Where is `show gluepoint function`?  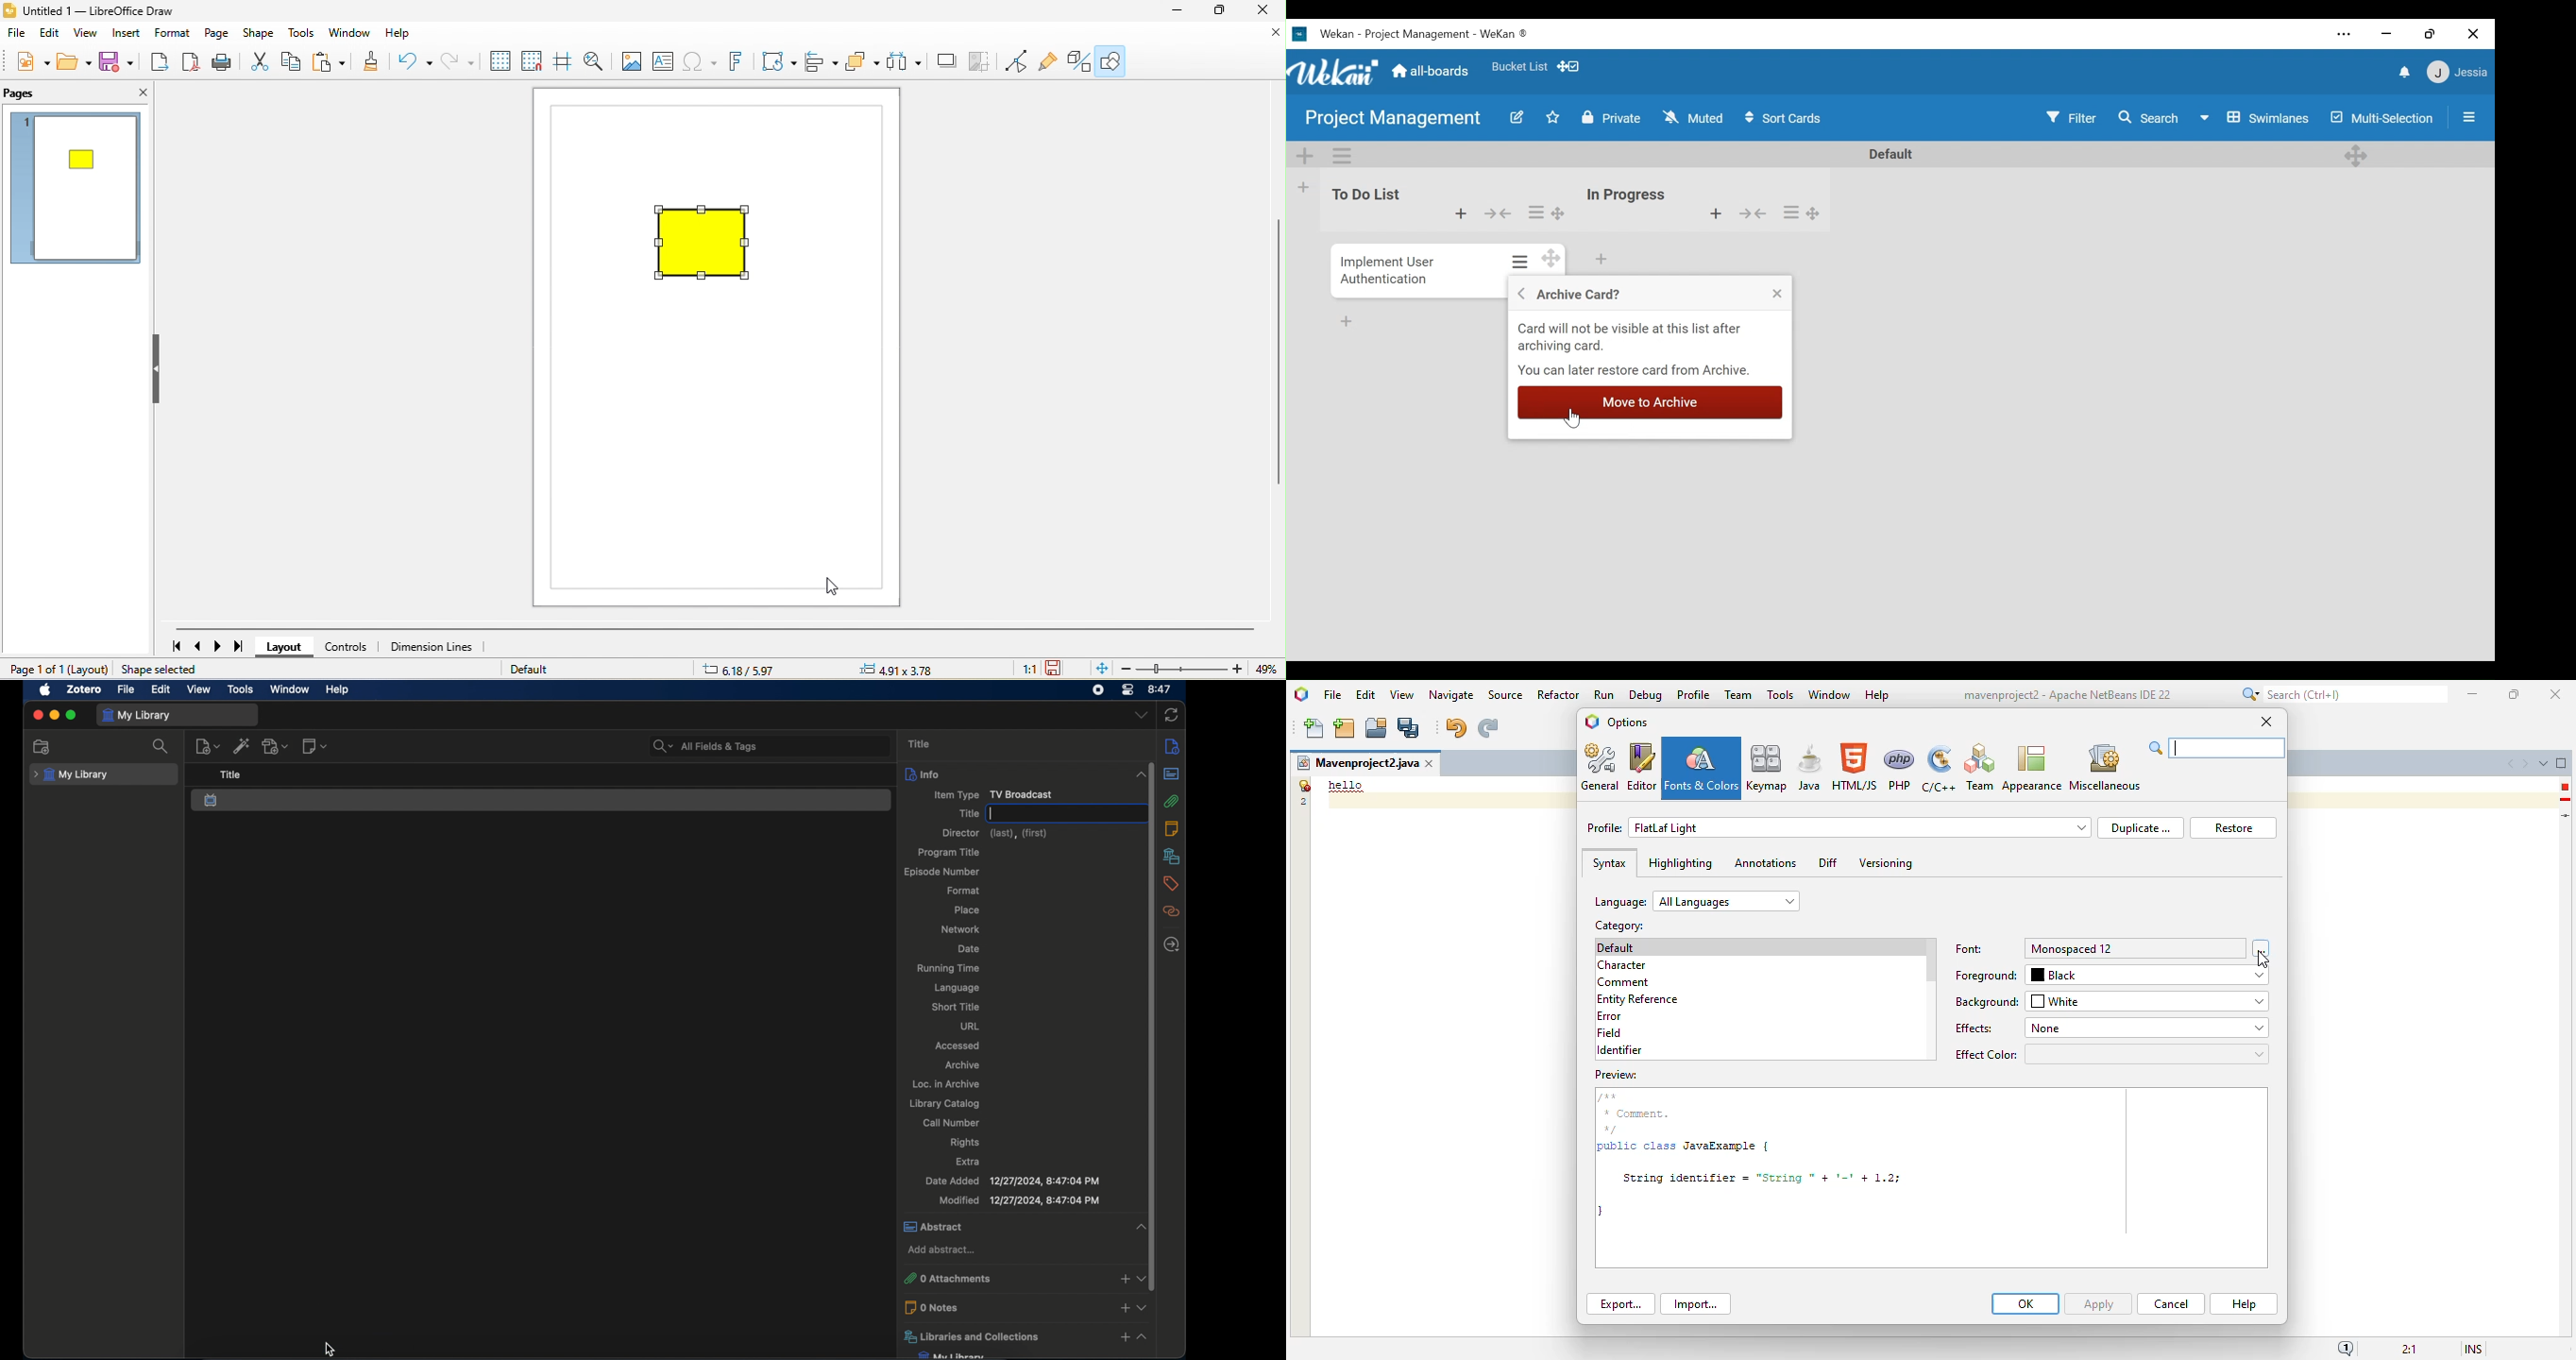
show gluepoint function is located at coordinates (1049, 61).